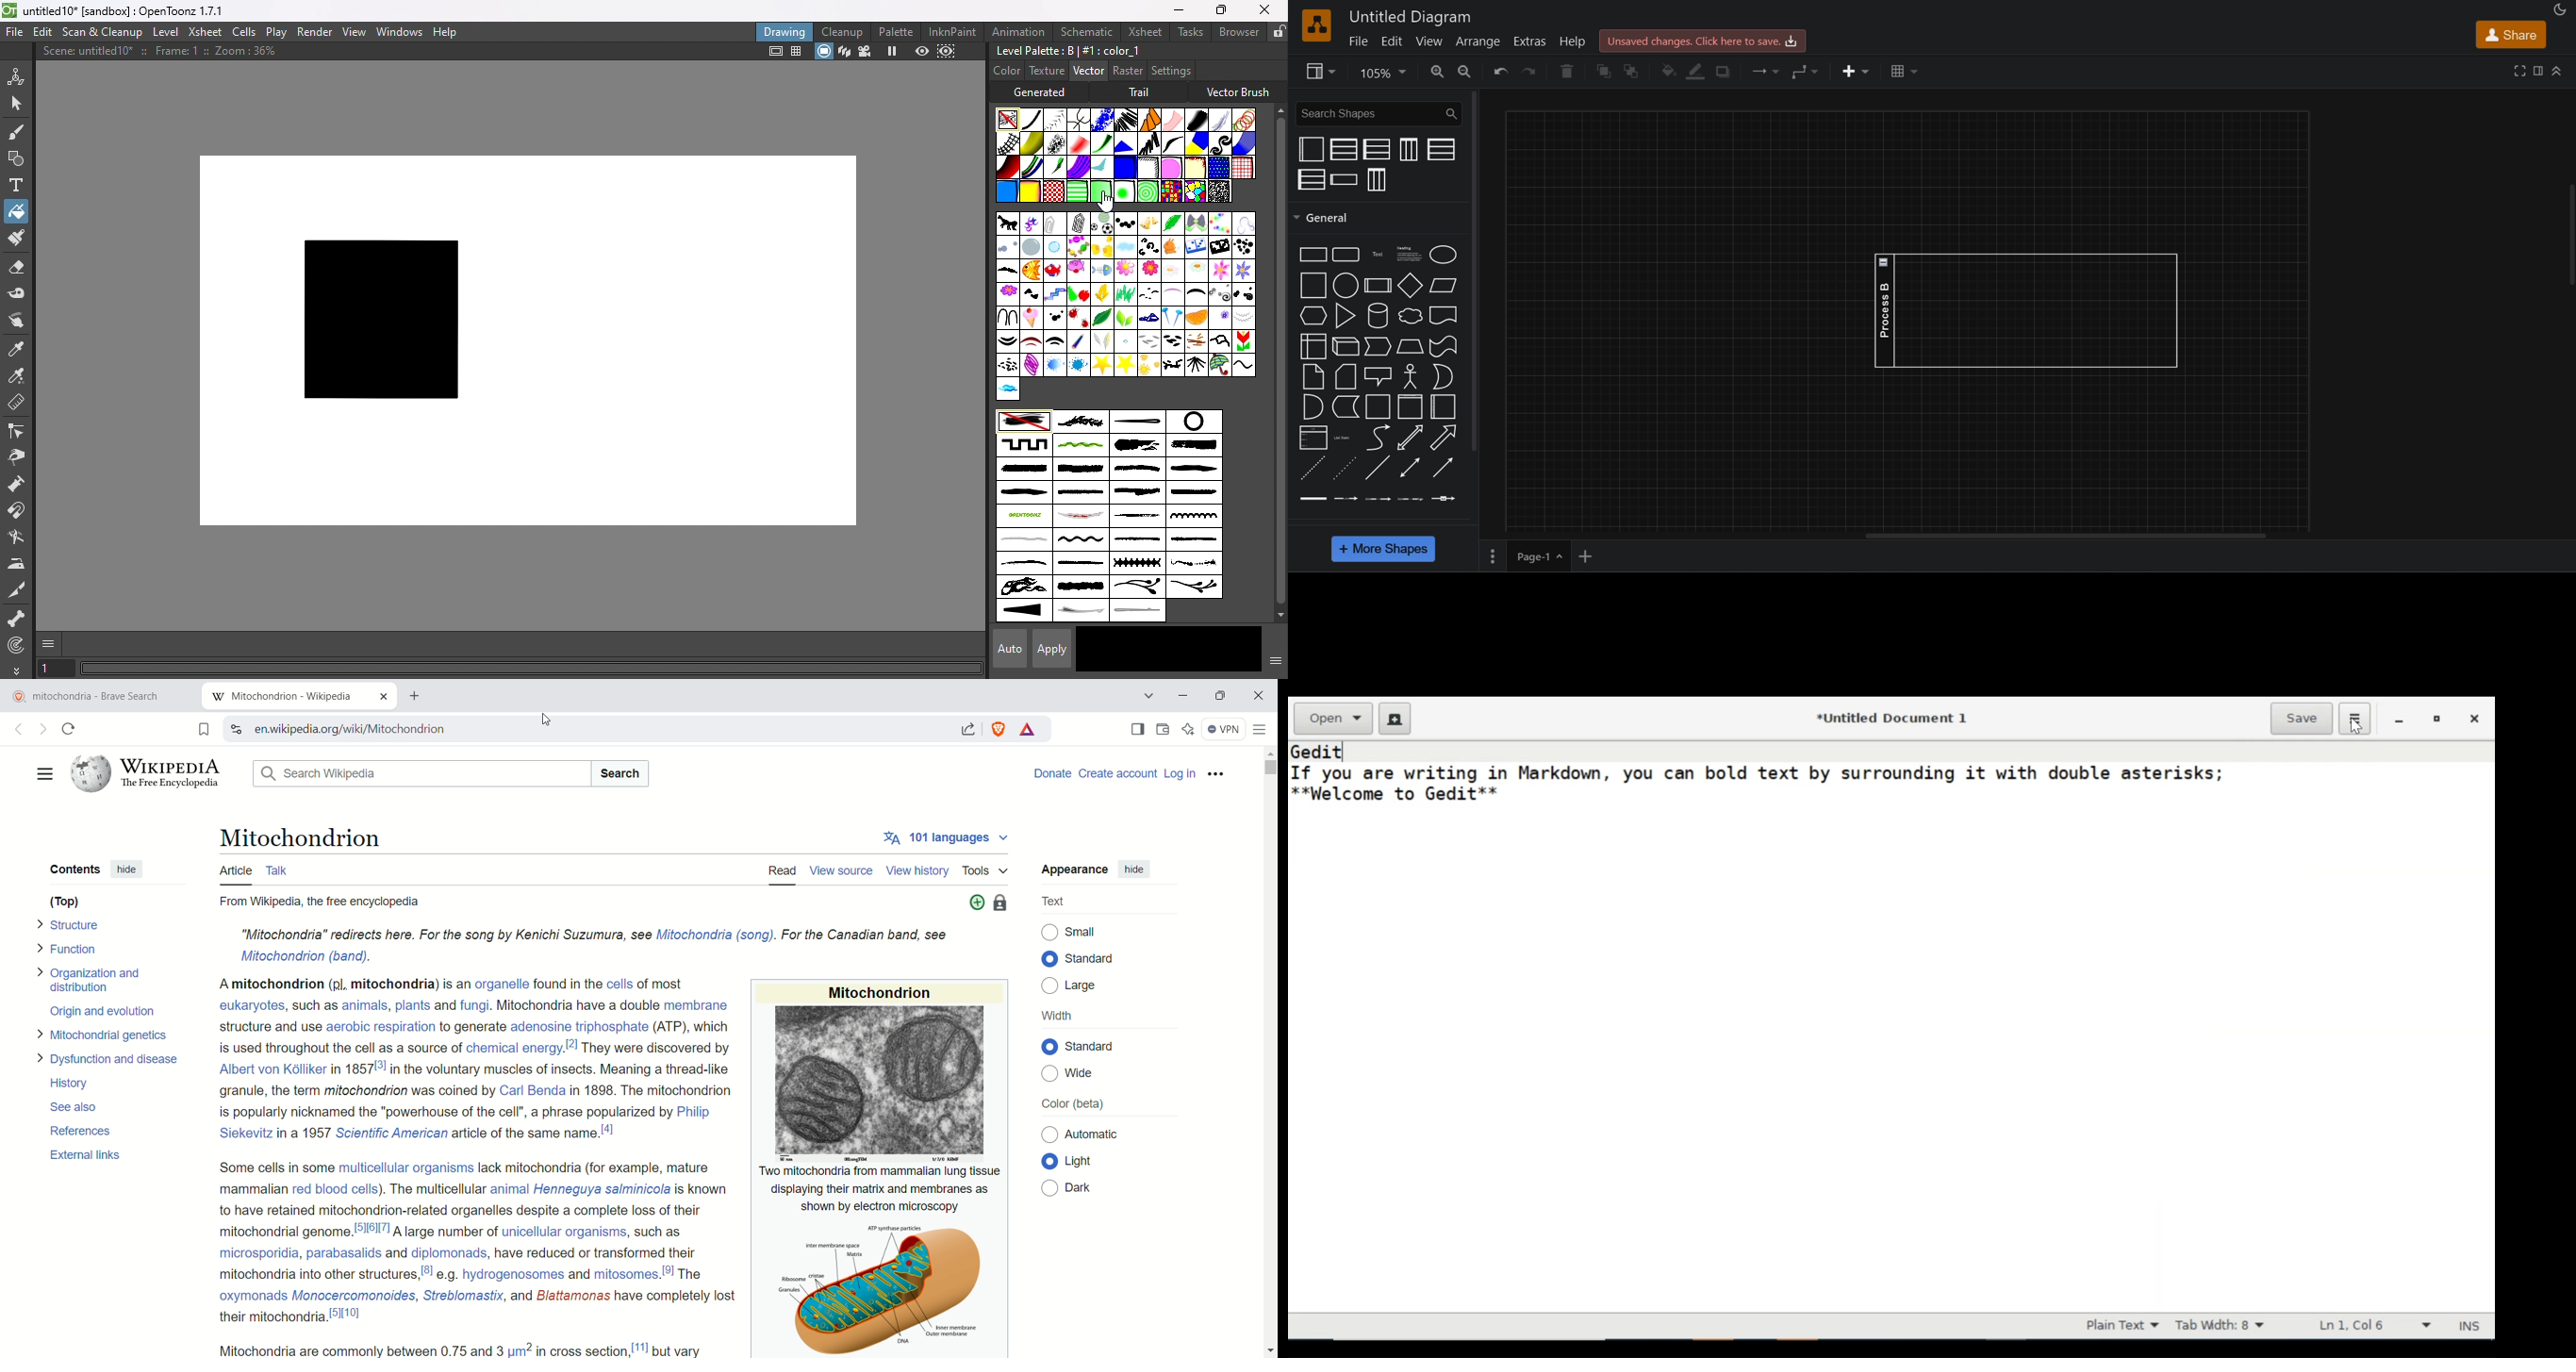 The image size is (2576, 1372). Describe the element at coordinates (1377, 347) in the screenshot. I see `step` at that location.